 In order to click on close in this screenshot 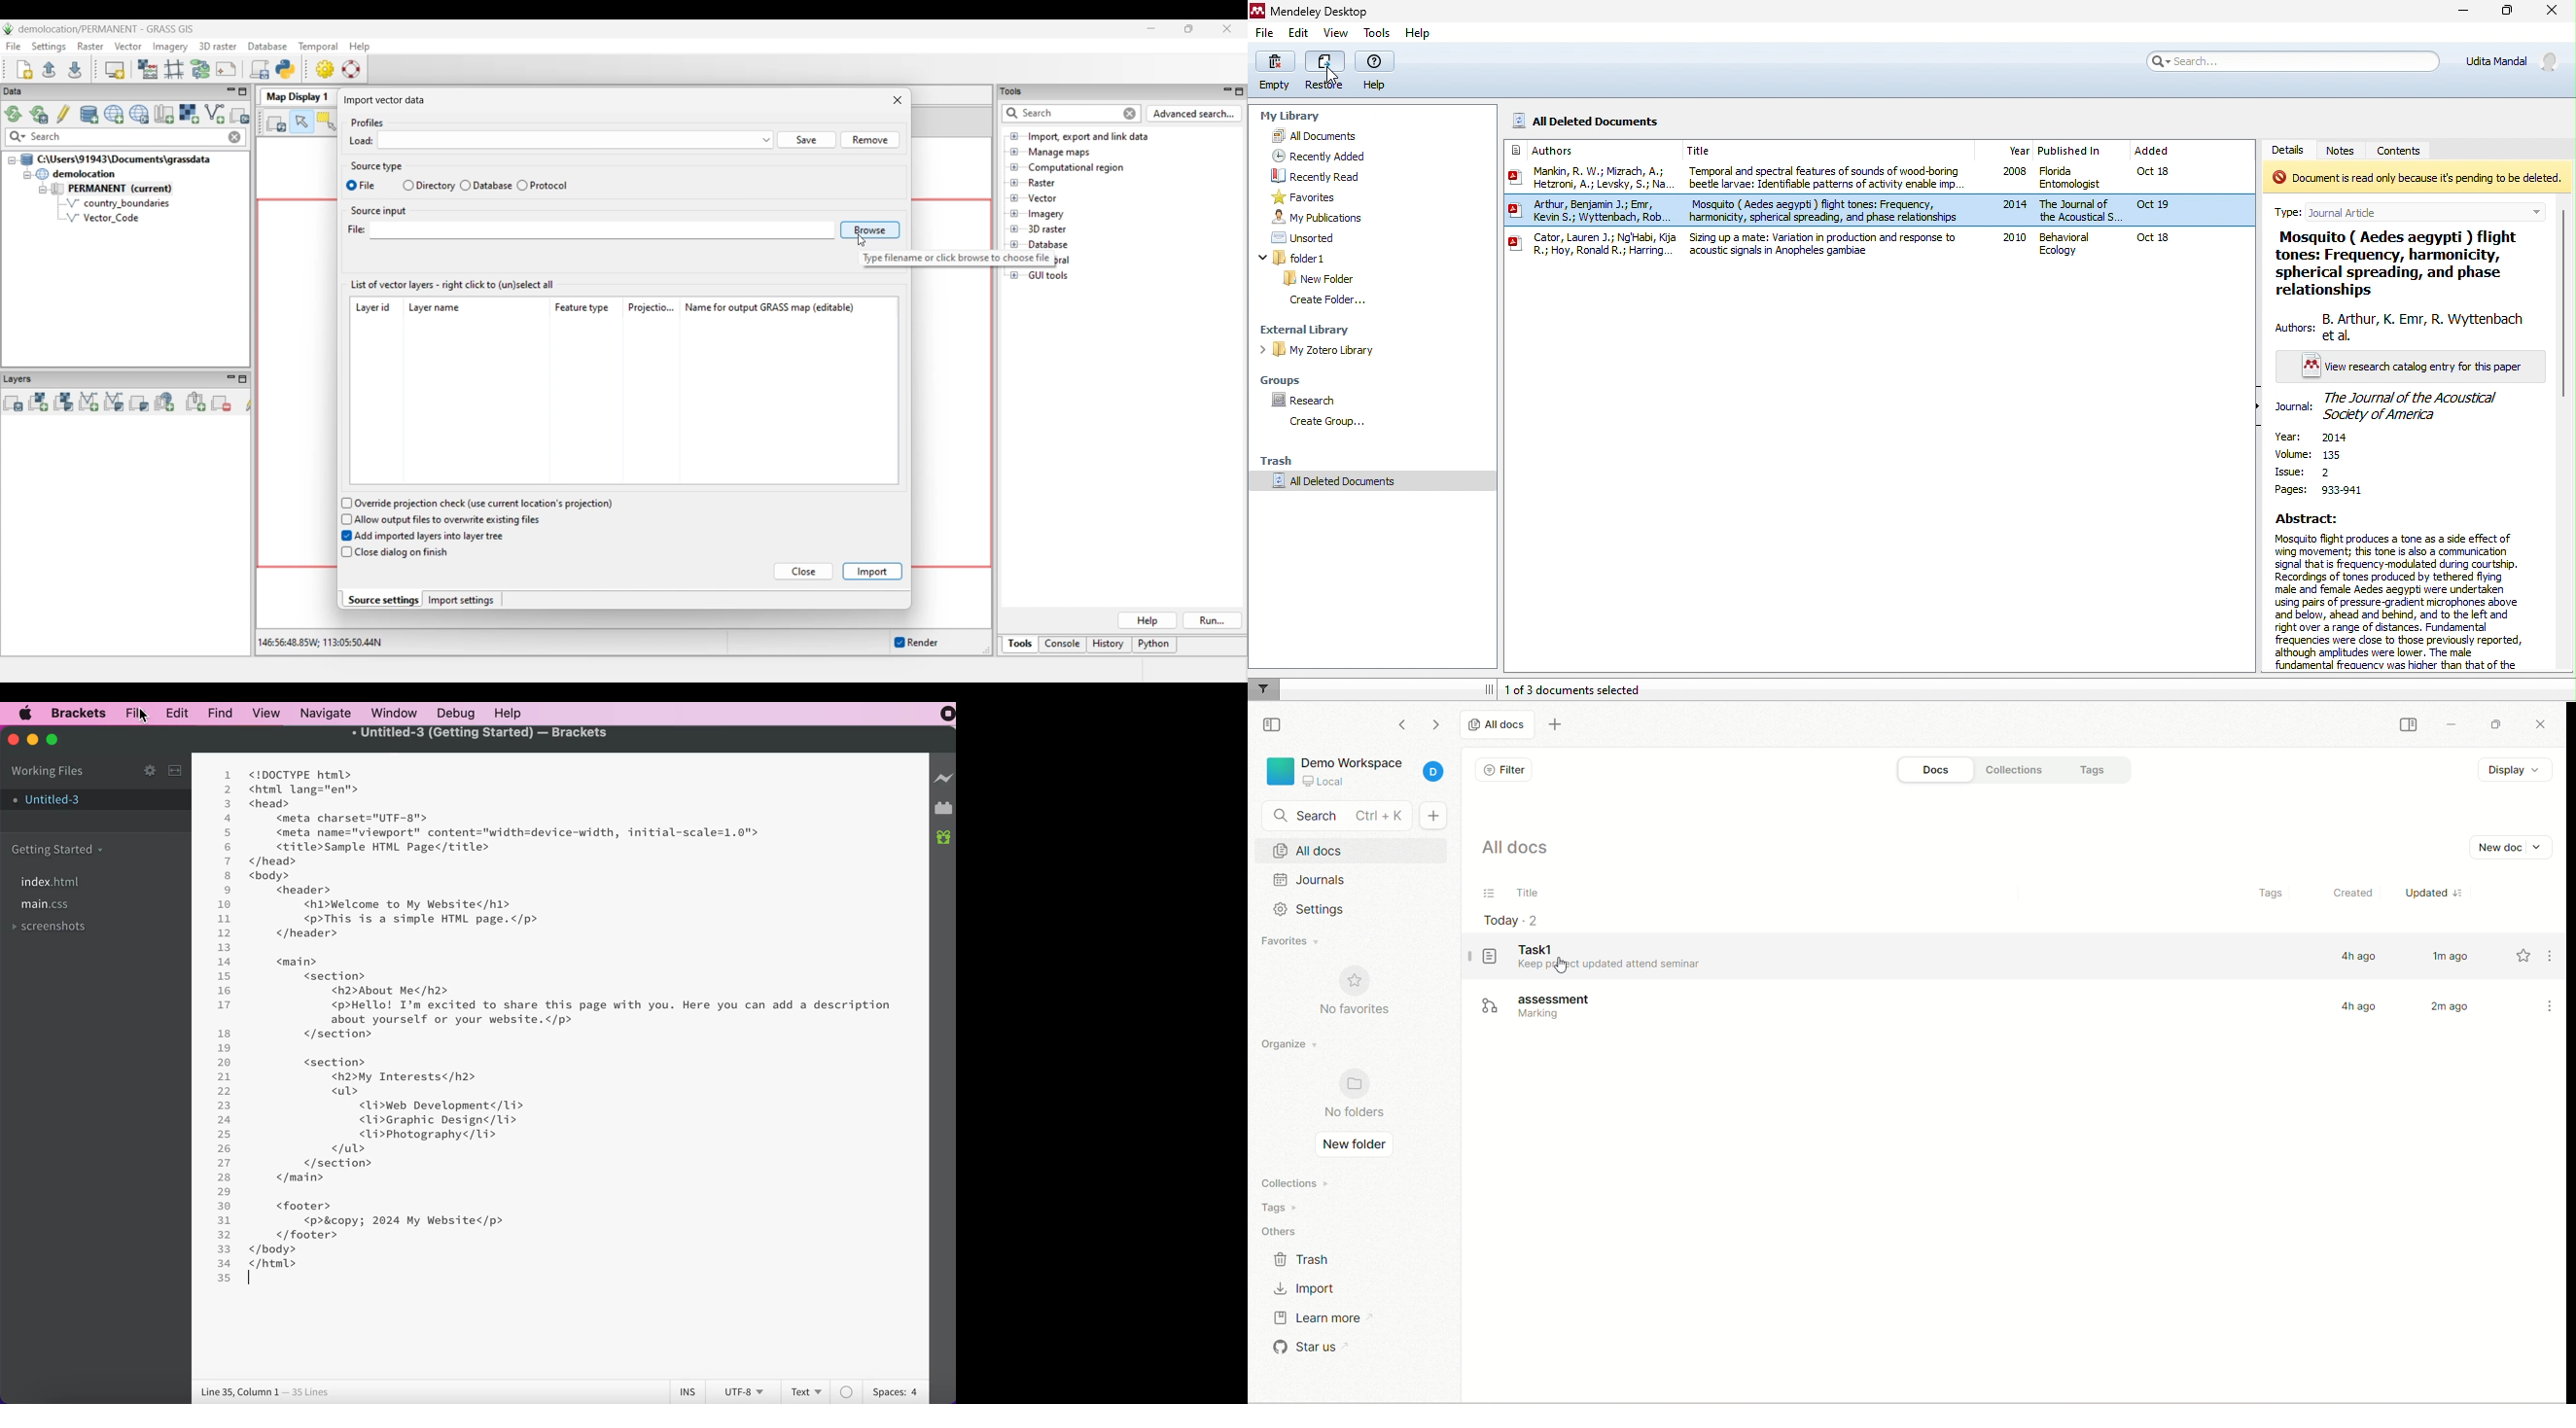, I will do `click(14, 740)`.